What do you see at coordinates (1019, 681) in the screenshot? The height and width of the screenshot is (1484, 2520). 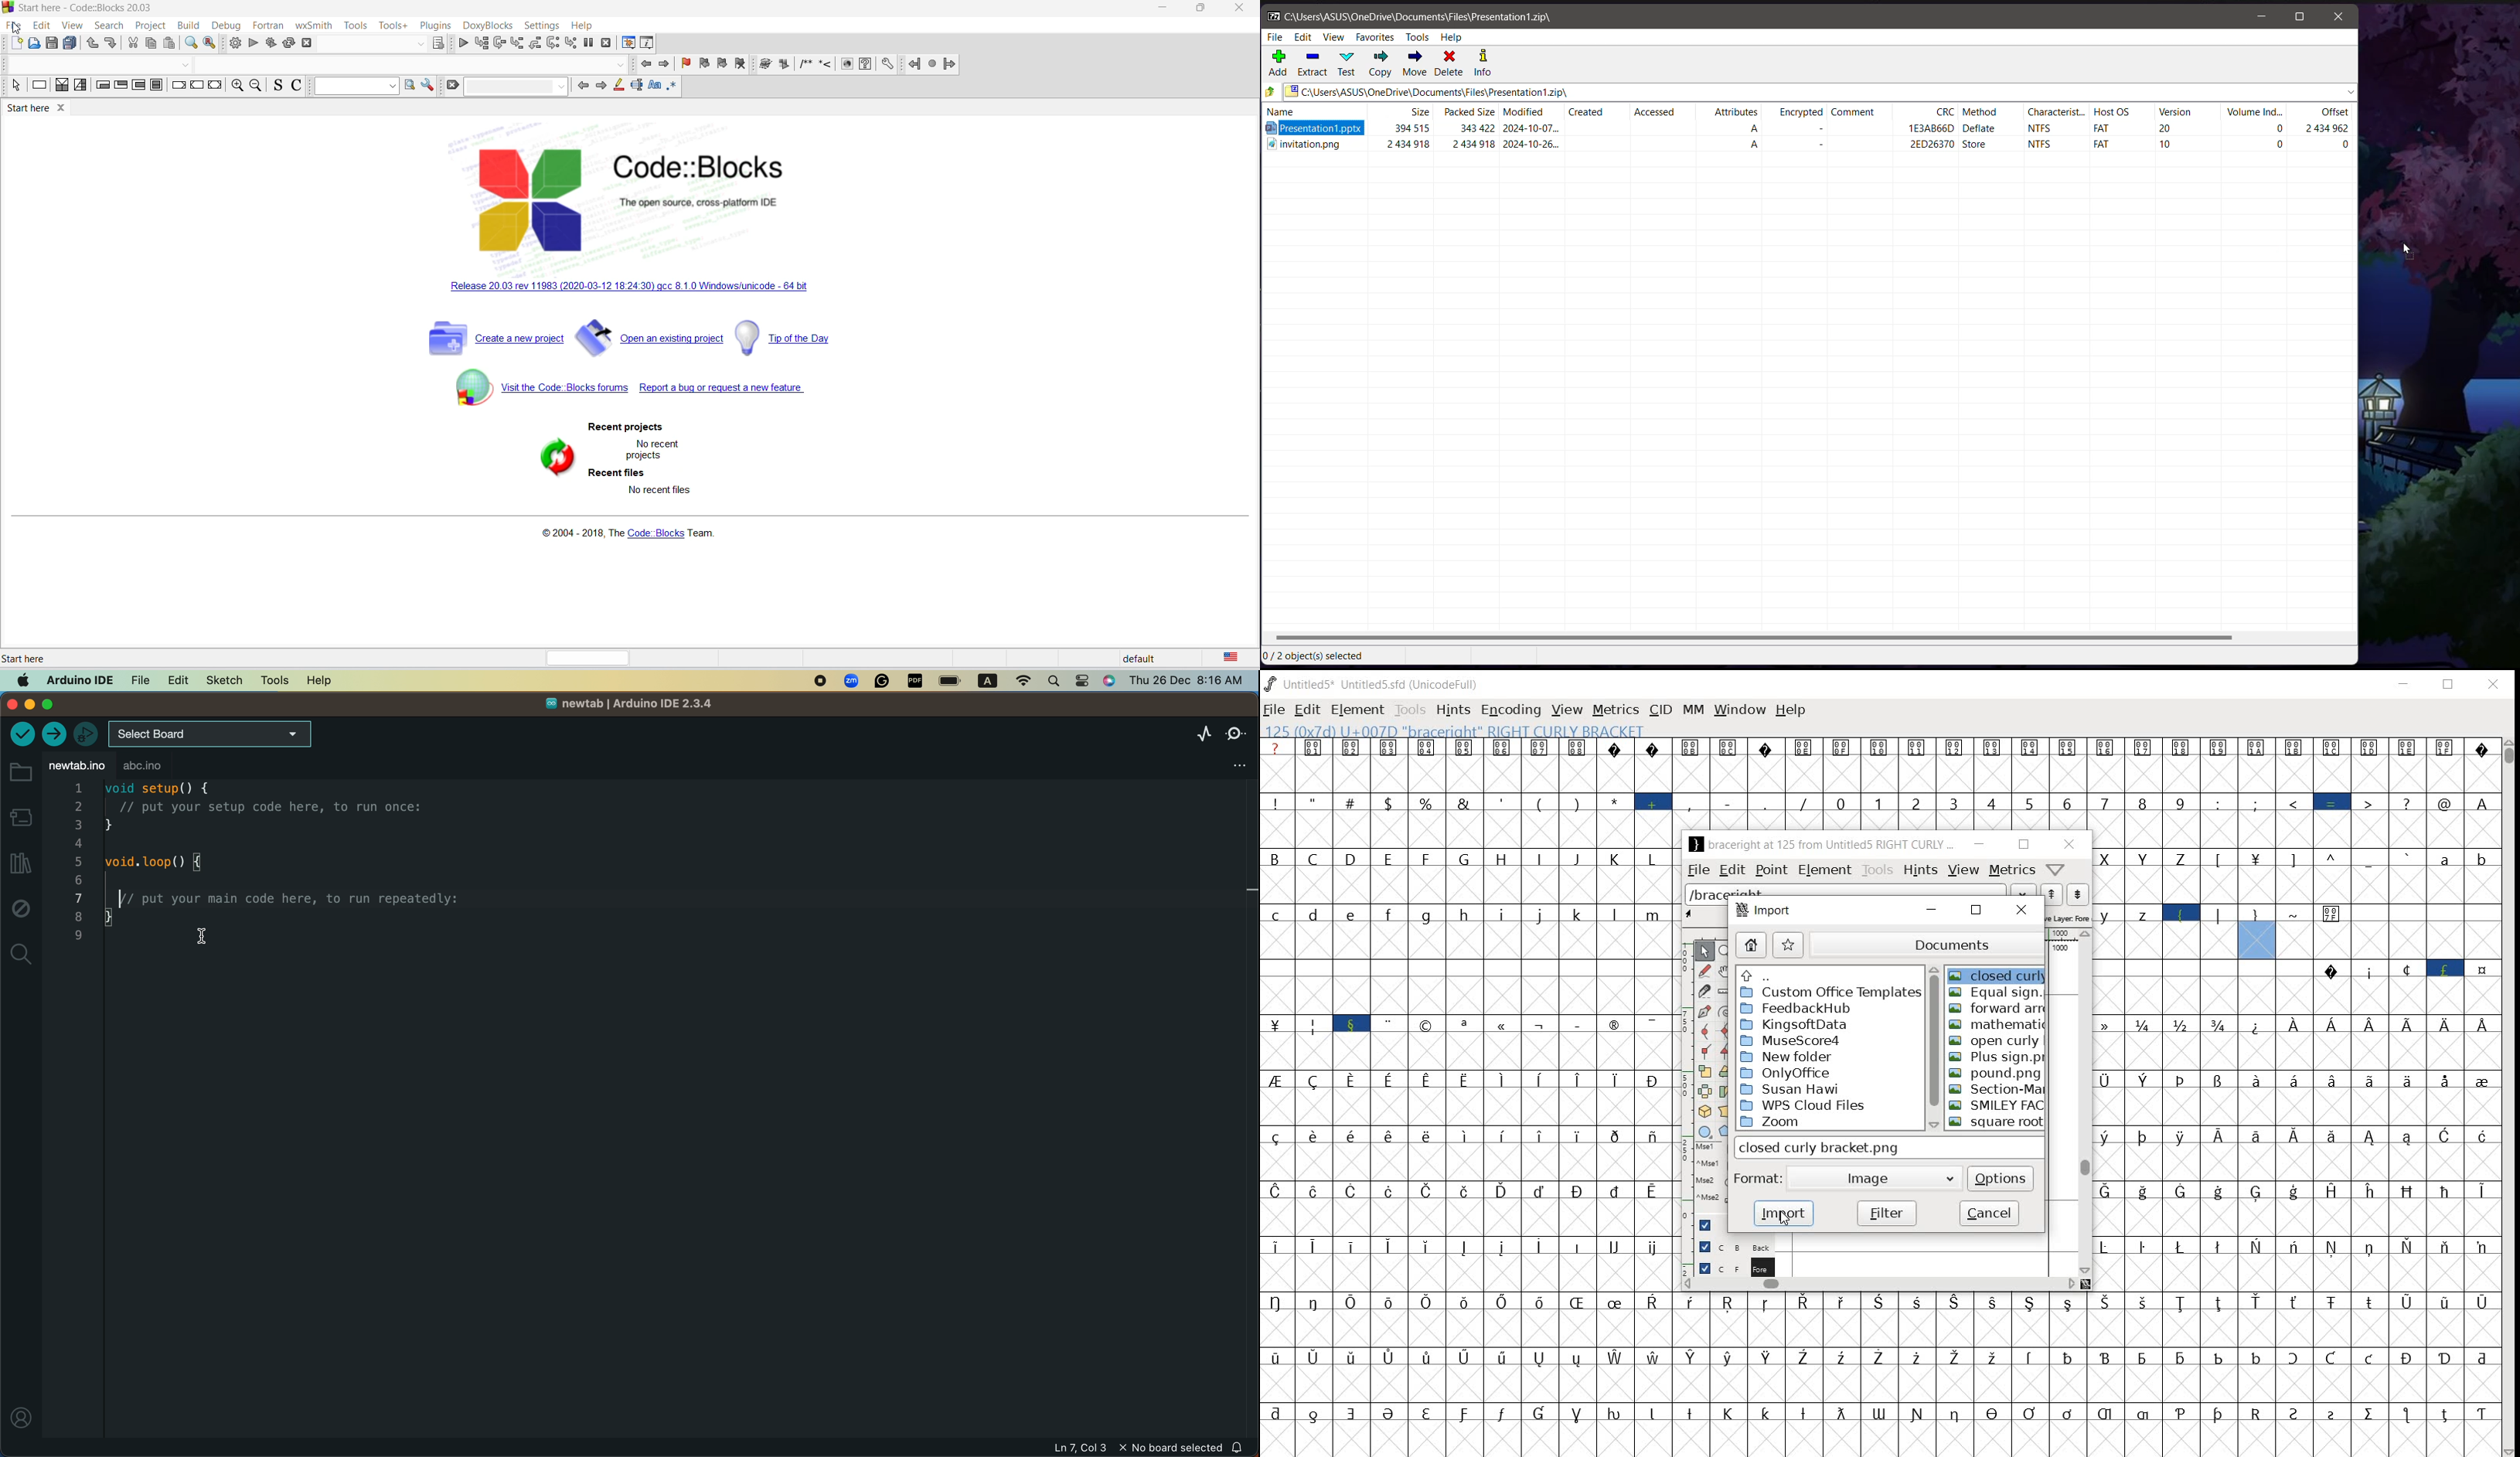 I see `wifi` at bounding box center [1019, 681].